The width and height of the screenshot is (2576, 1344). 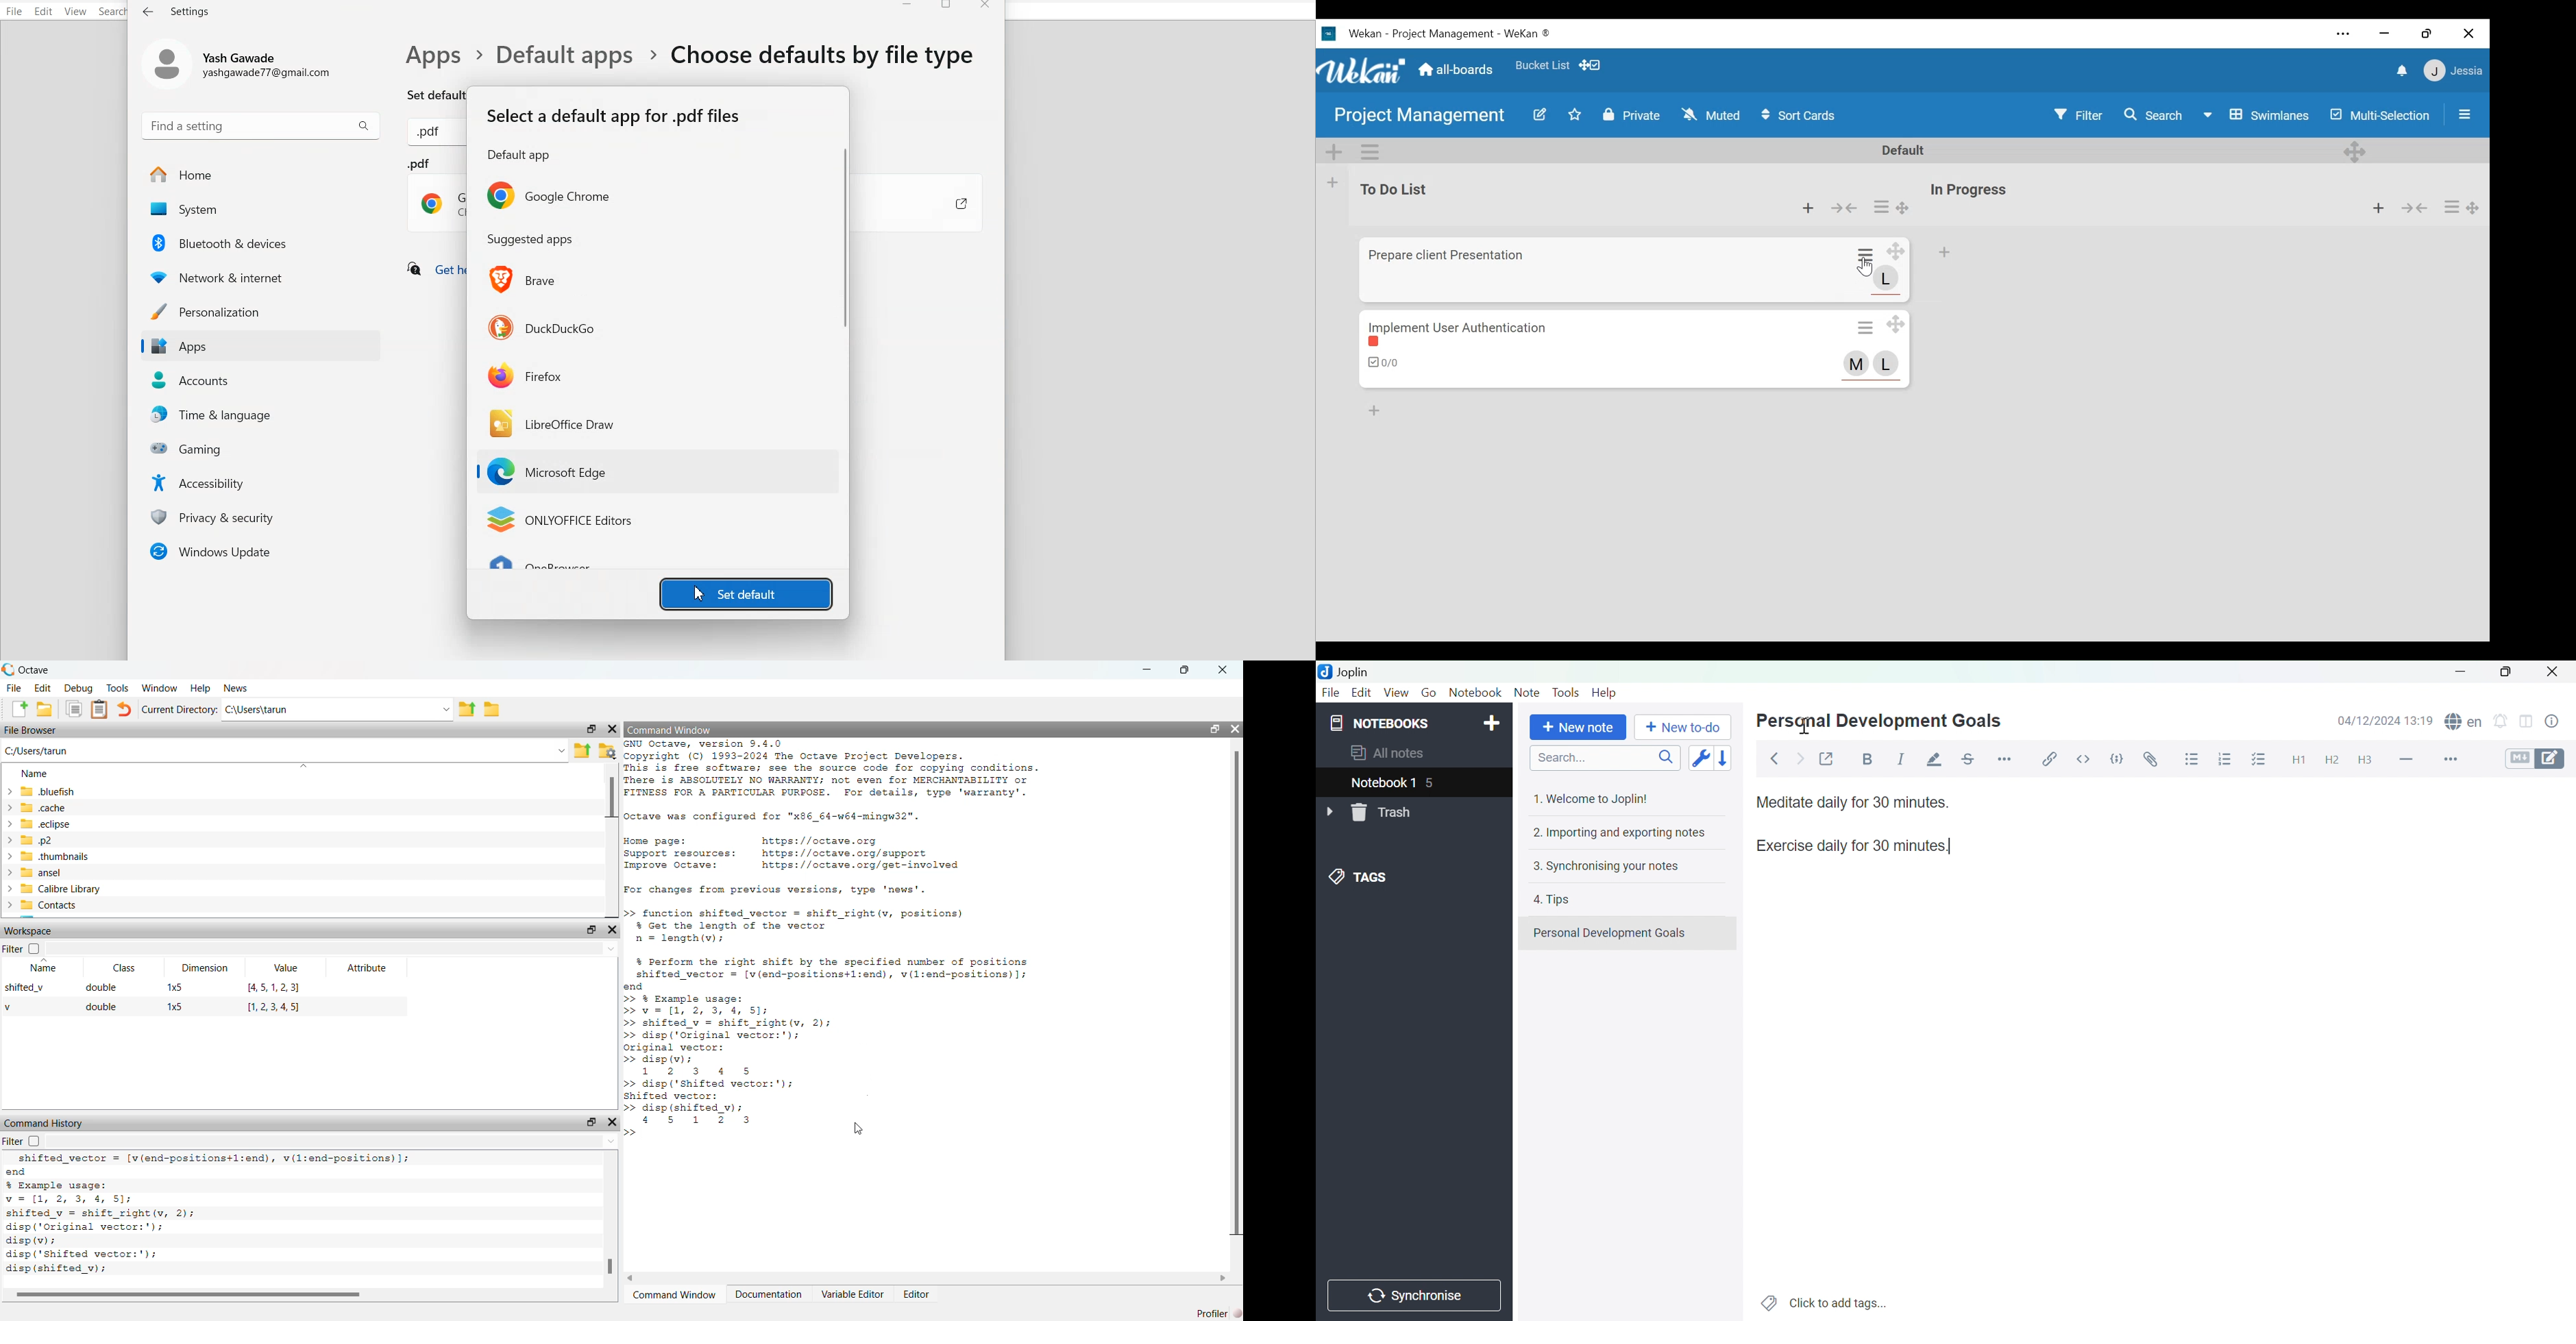 I want to click on TAGS, so click(x=1361, y=876).